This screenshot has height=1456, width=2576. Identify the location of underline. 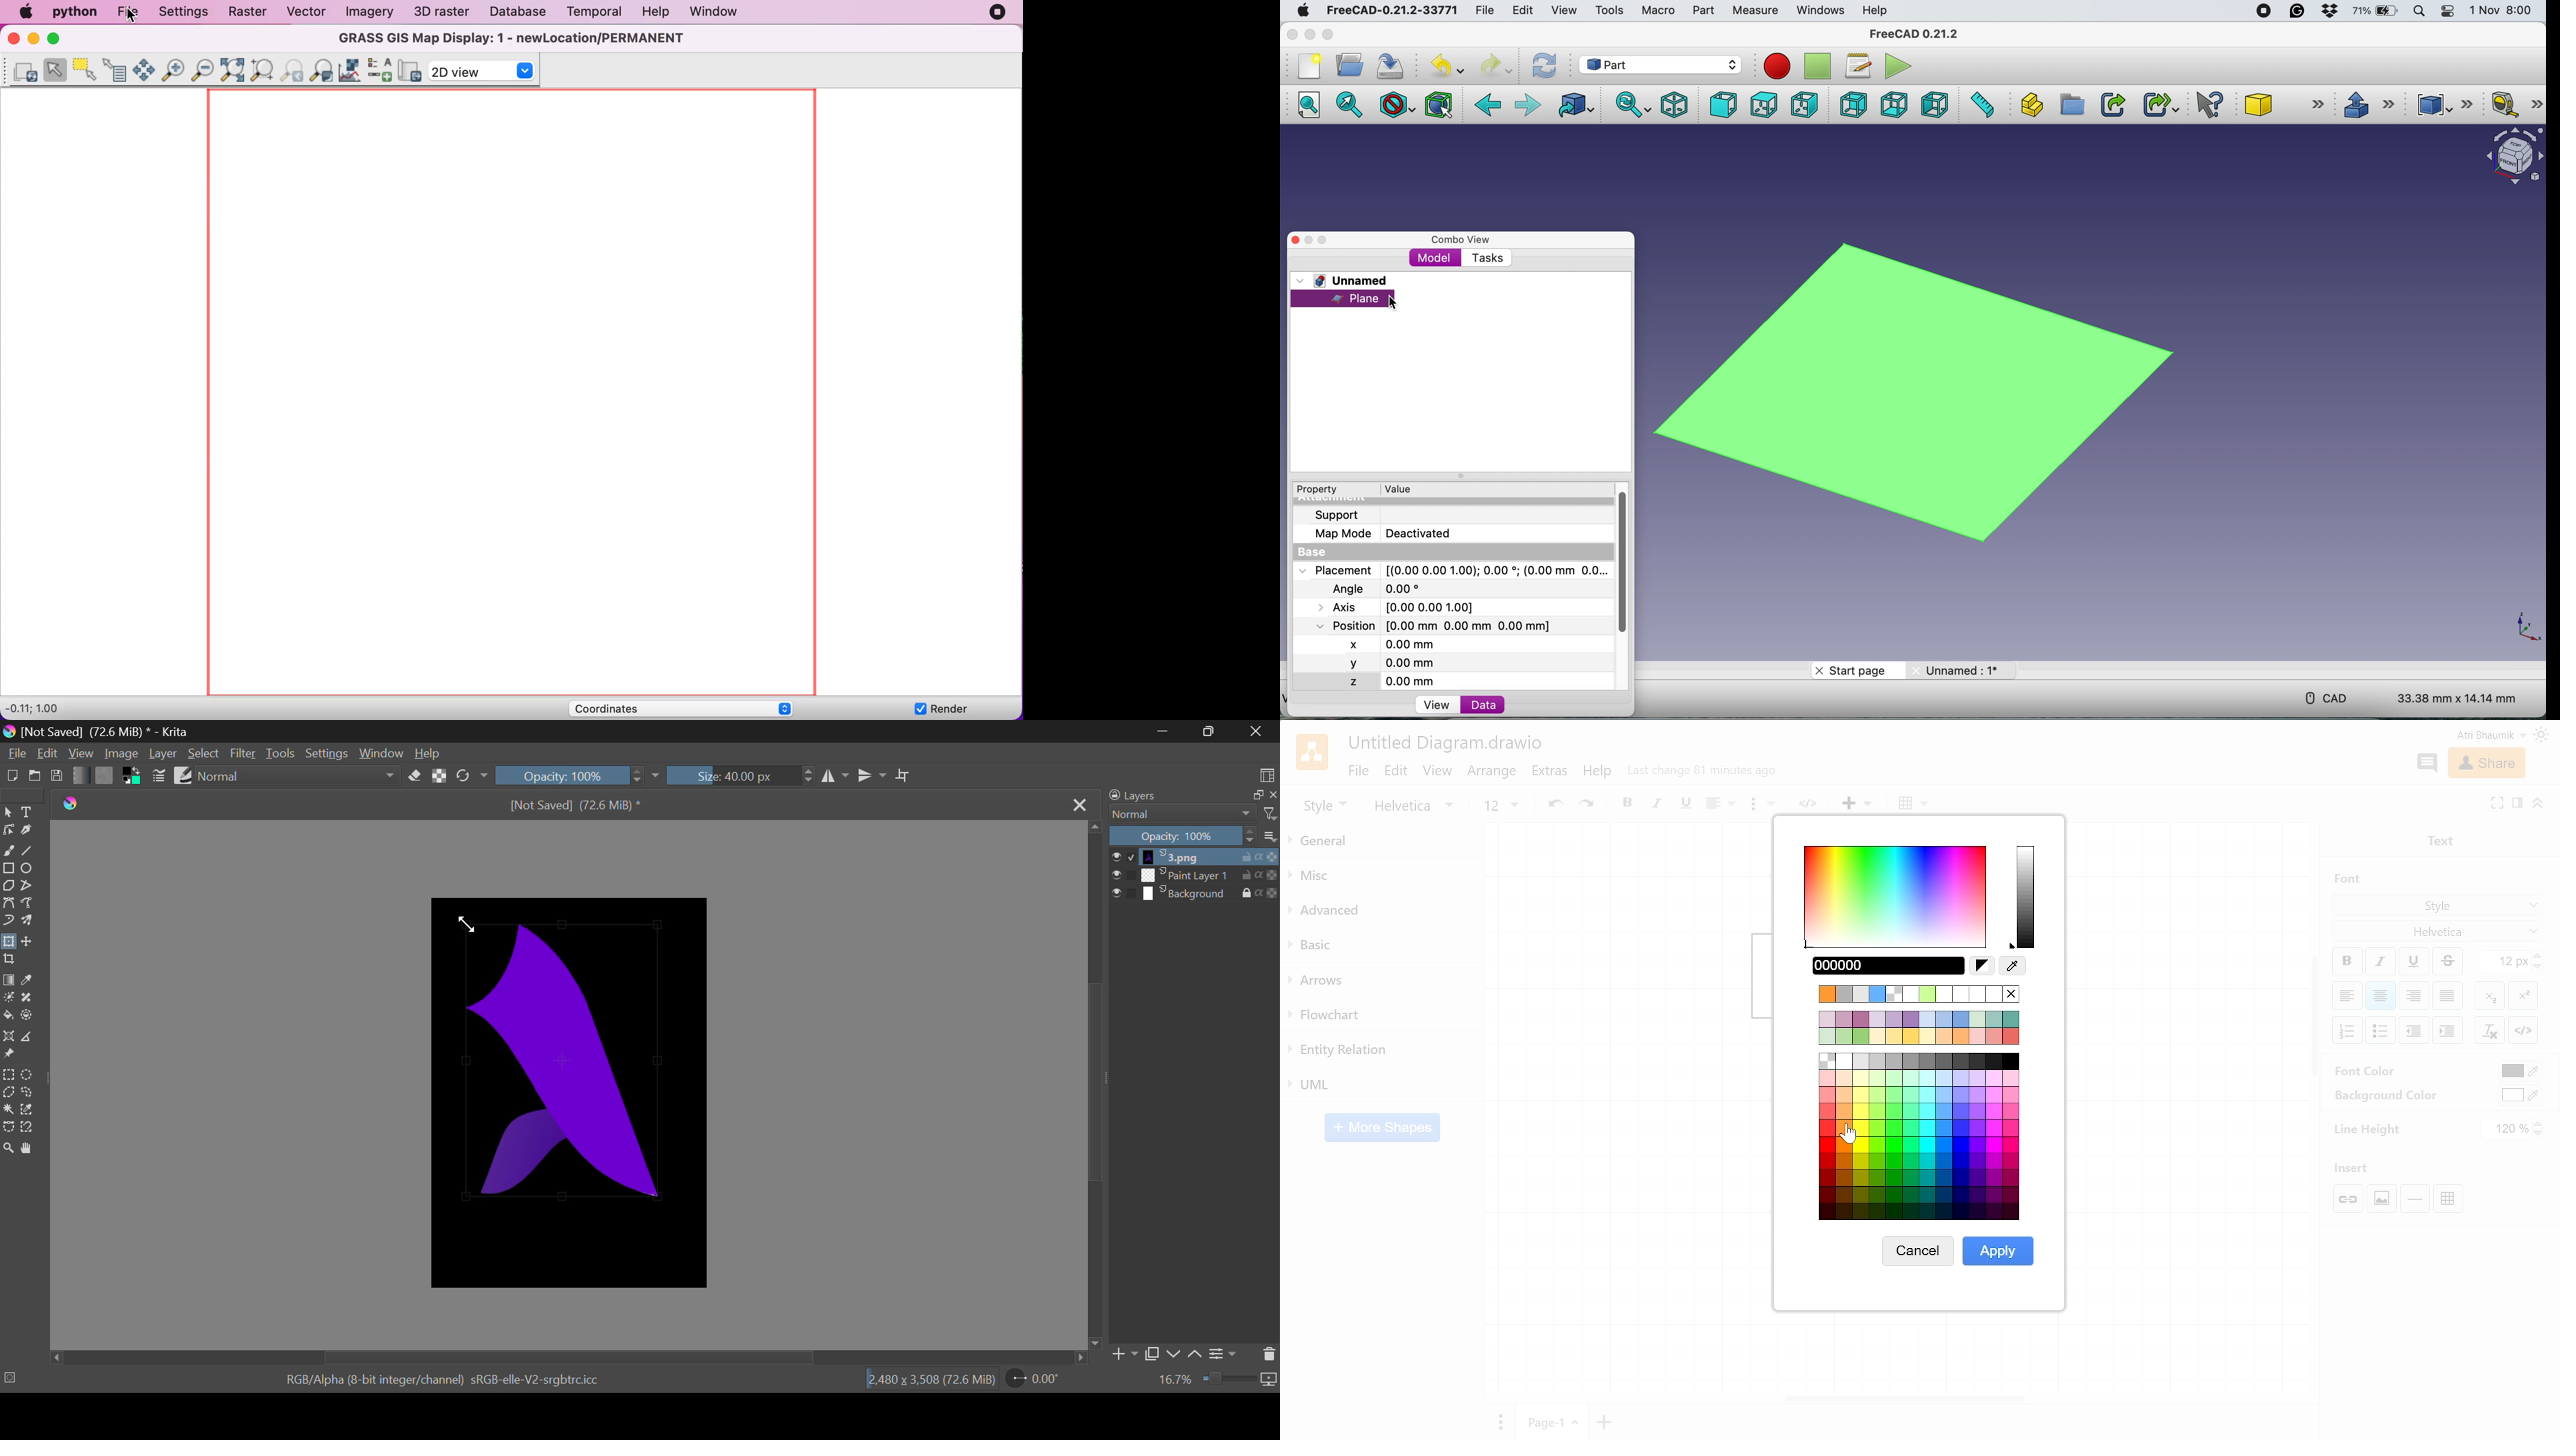
(1685, 804).